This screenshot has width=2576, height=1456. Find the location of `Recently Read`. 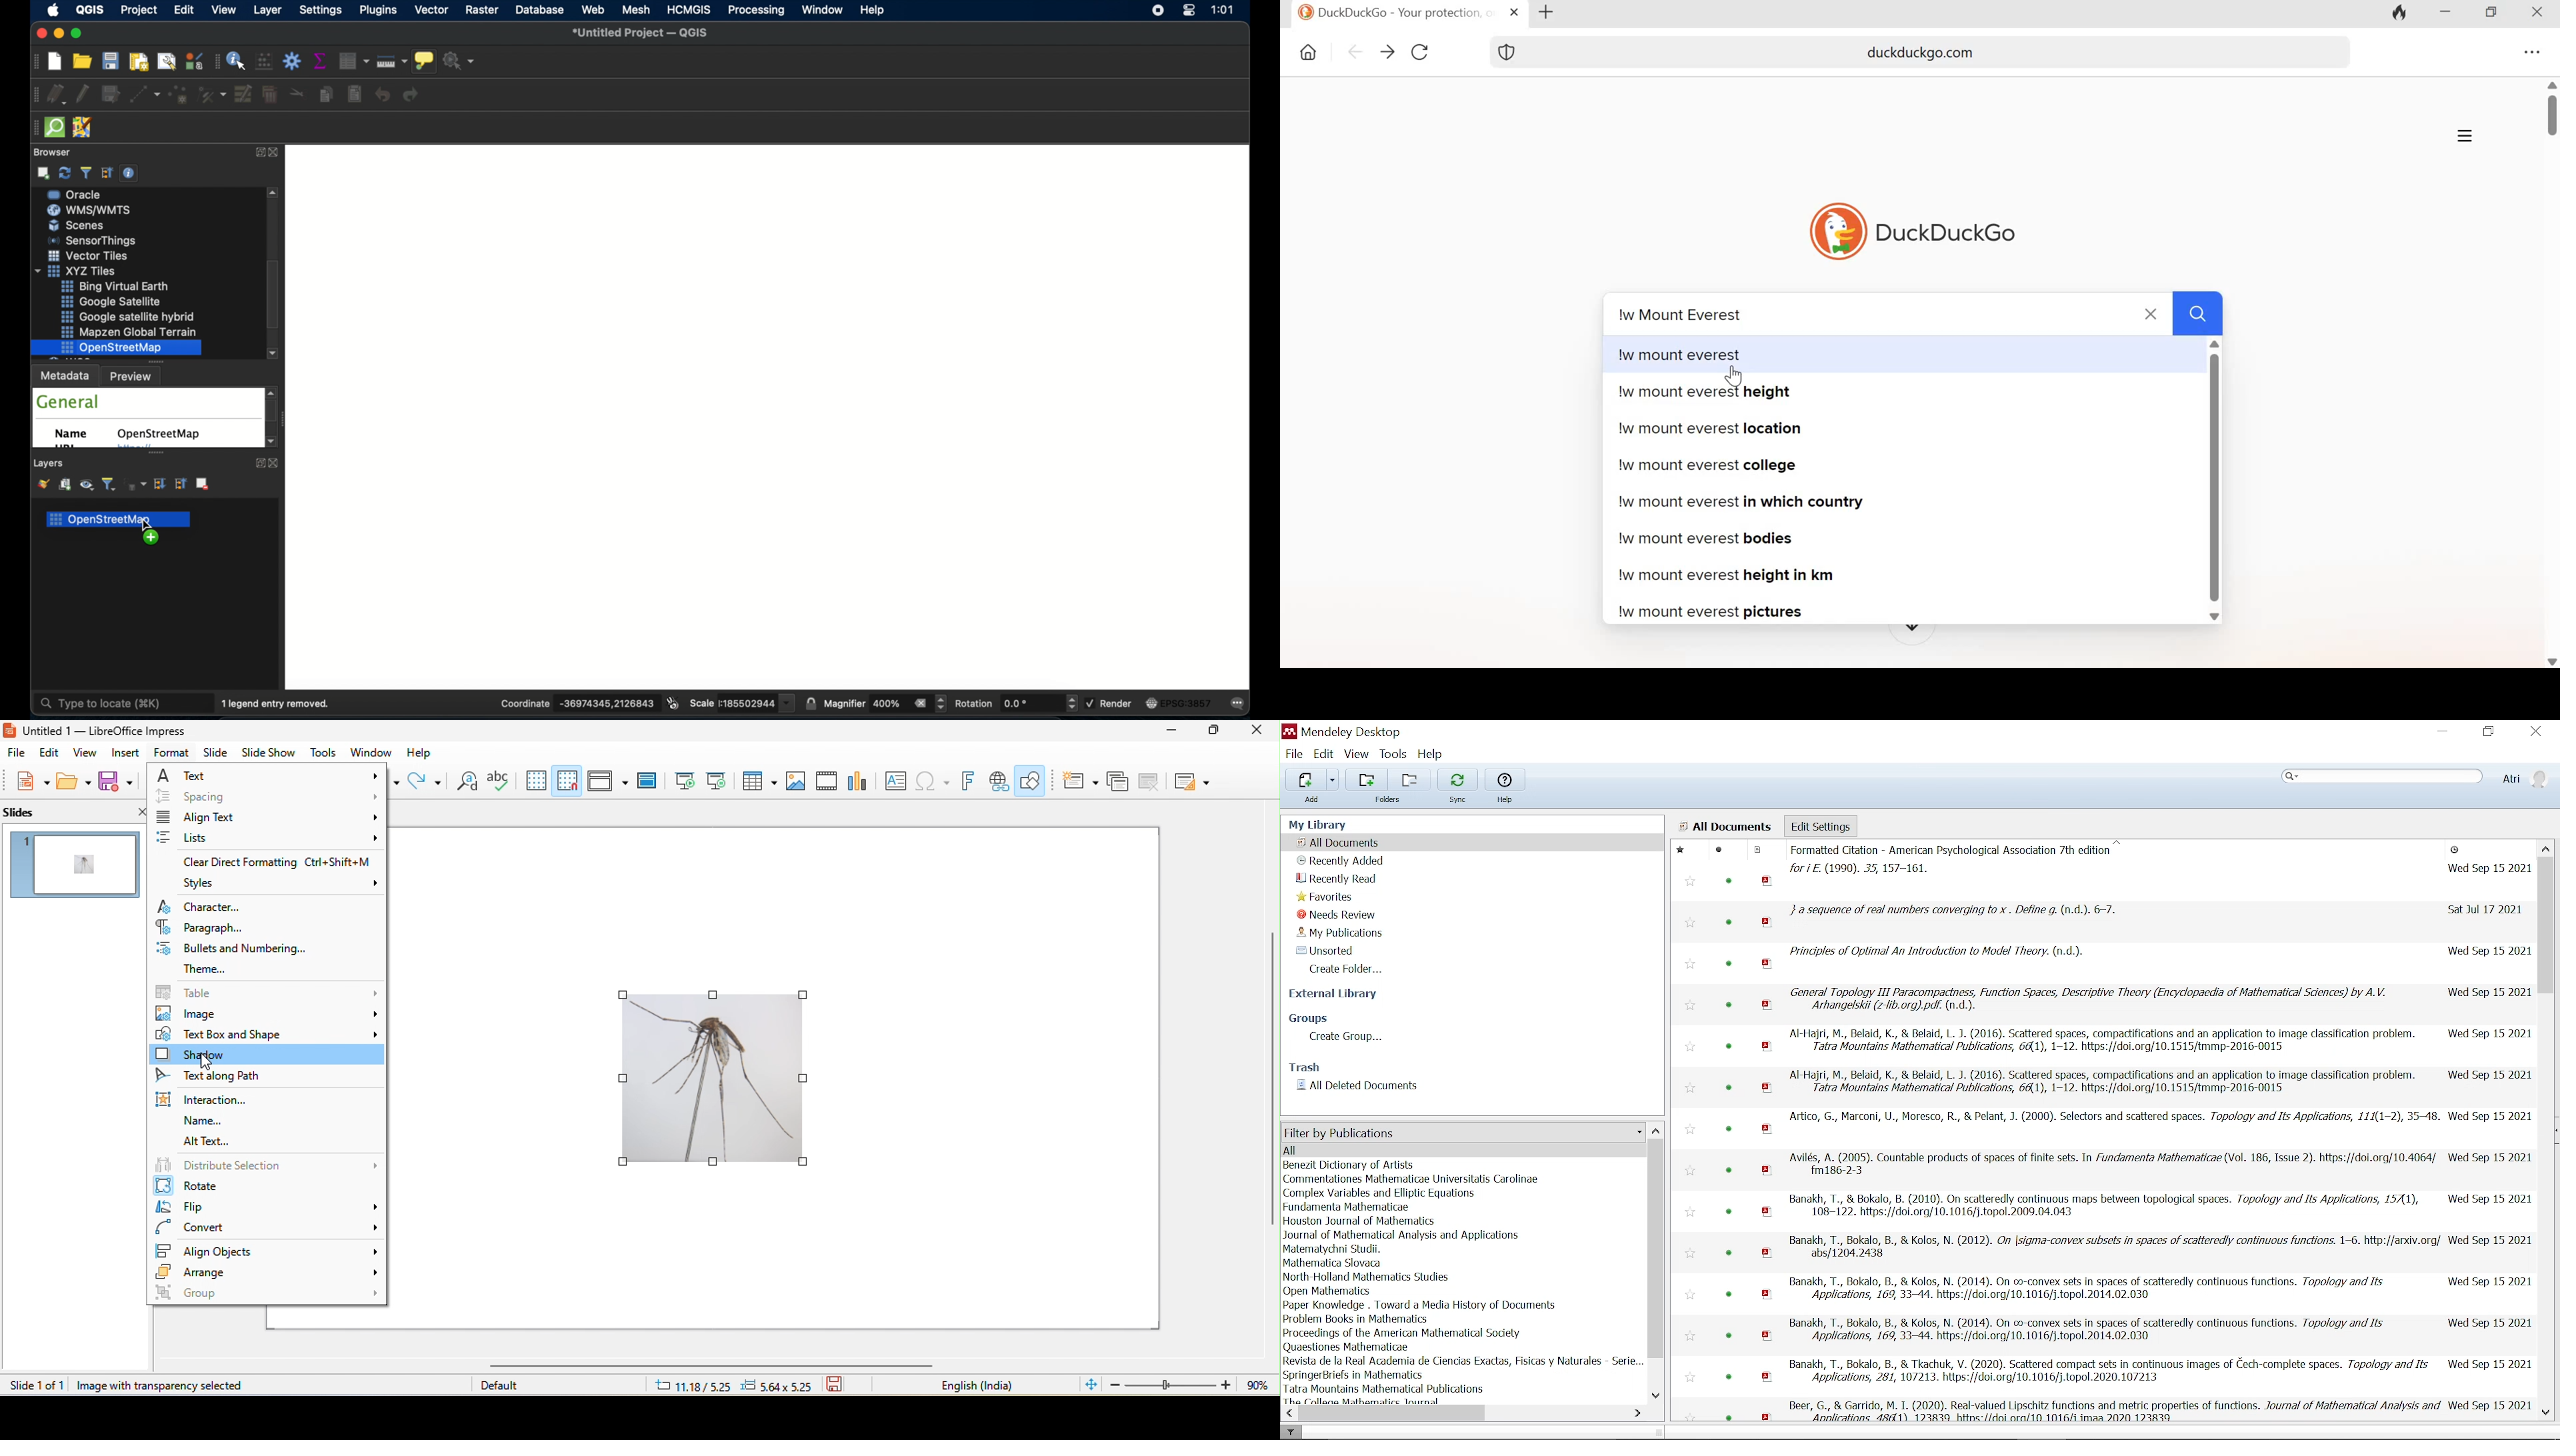

Recently Read is located at coordinates (1338, 879).